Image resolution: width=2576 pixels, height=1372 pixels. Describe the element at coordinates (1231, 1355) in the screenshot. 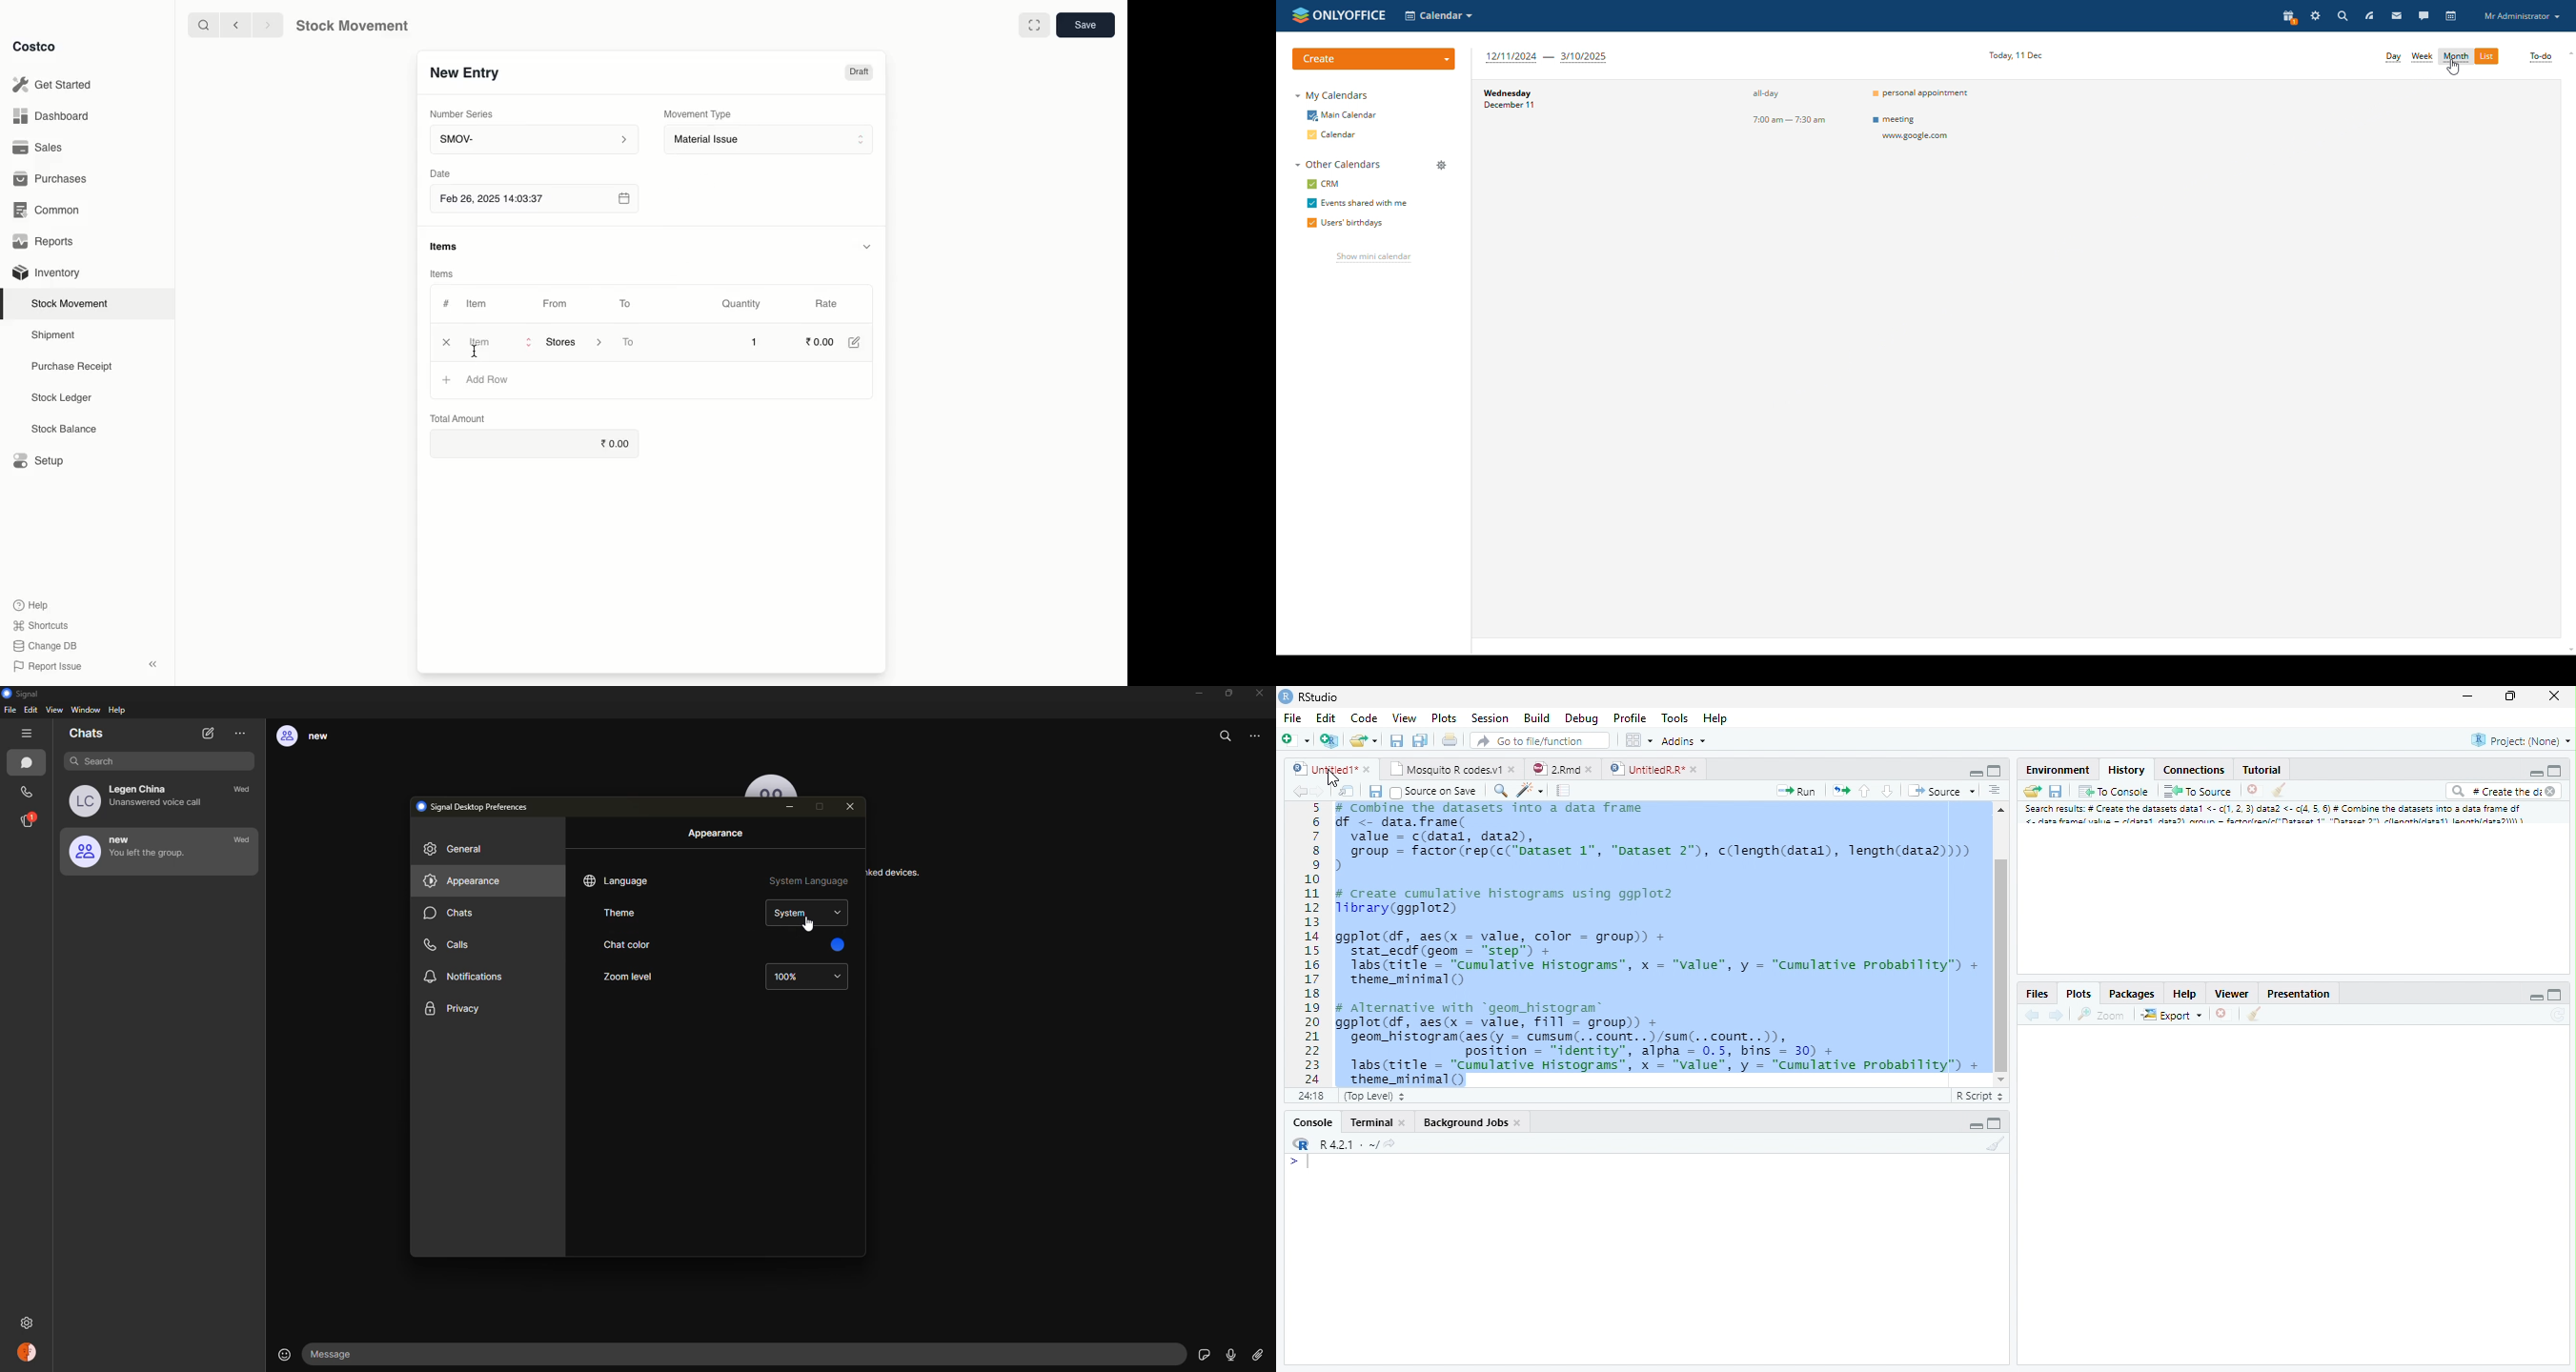

I see `record` at that location.